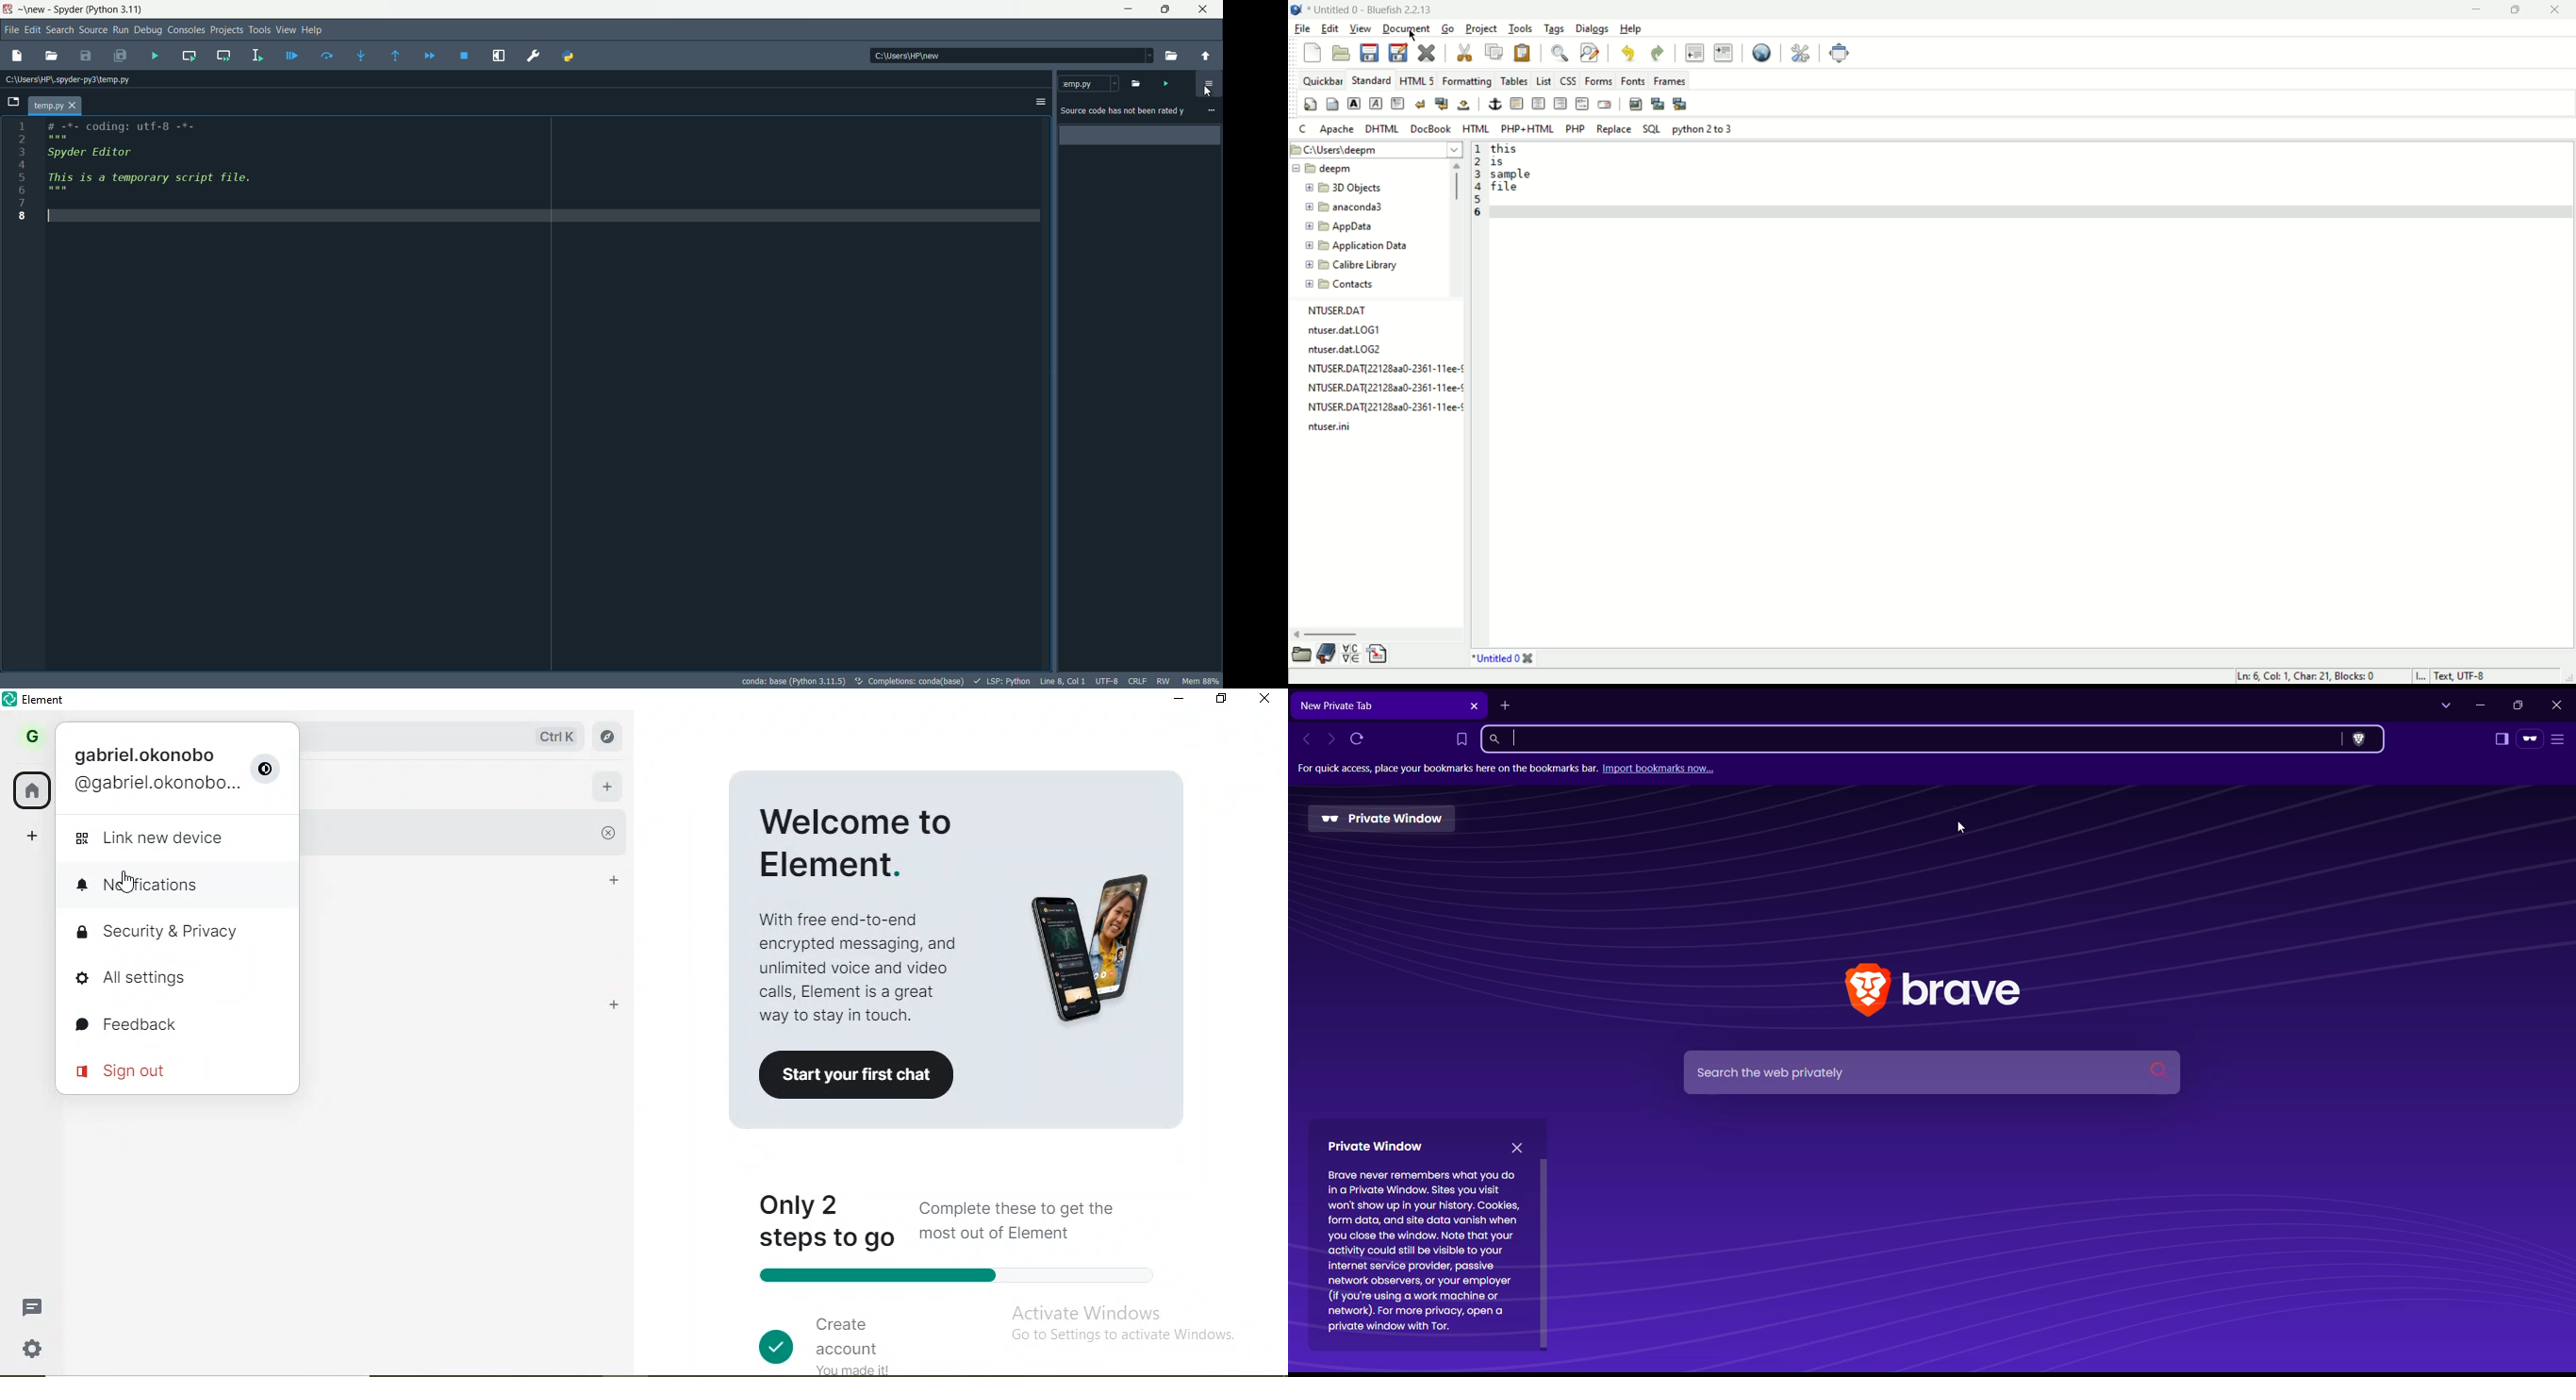 The image size is (2576, 1400). I want to click on close app, so click(1205, 10).